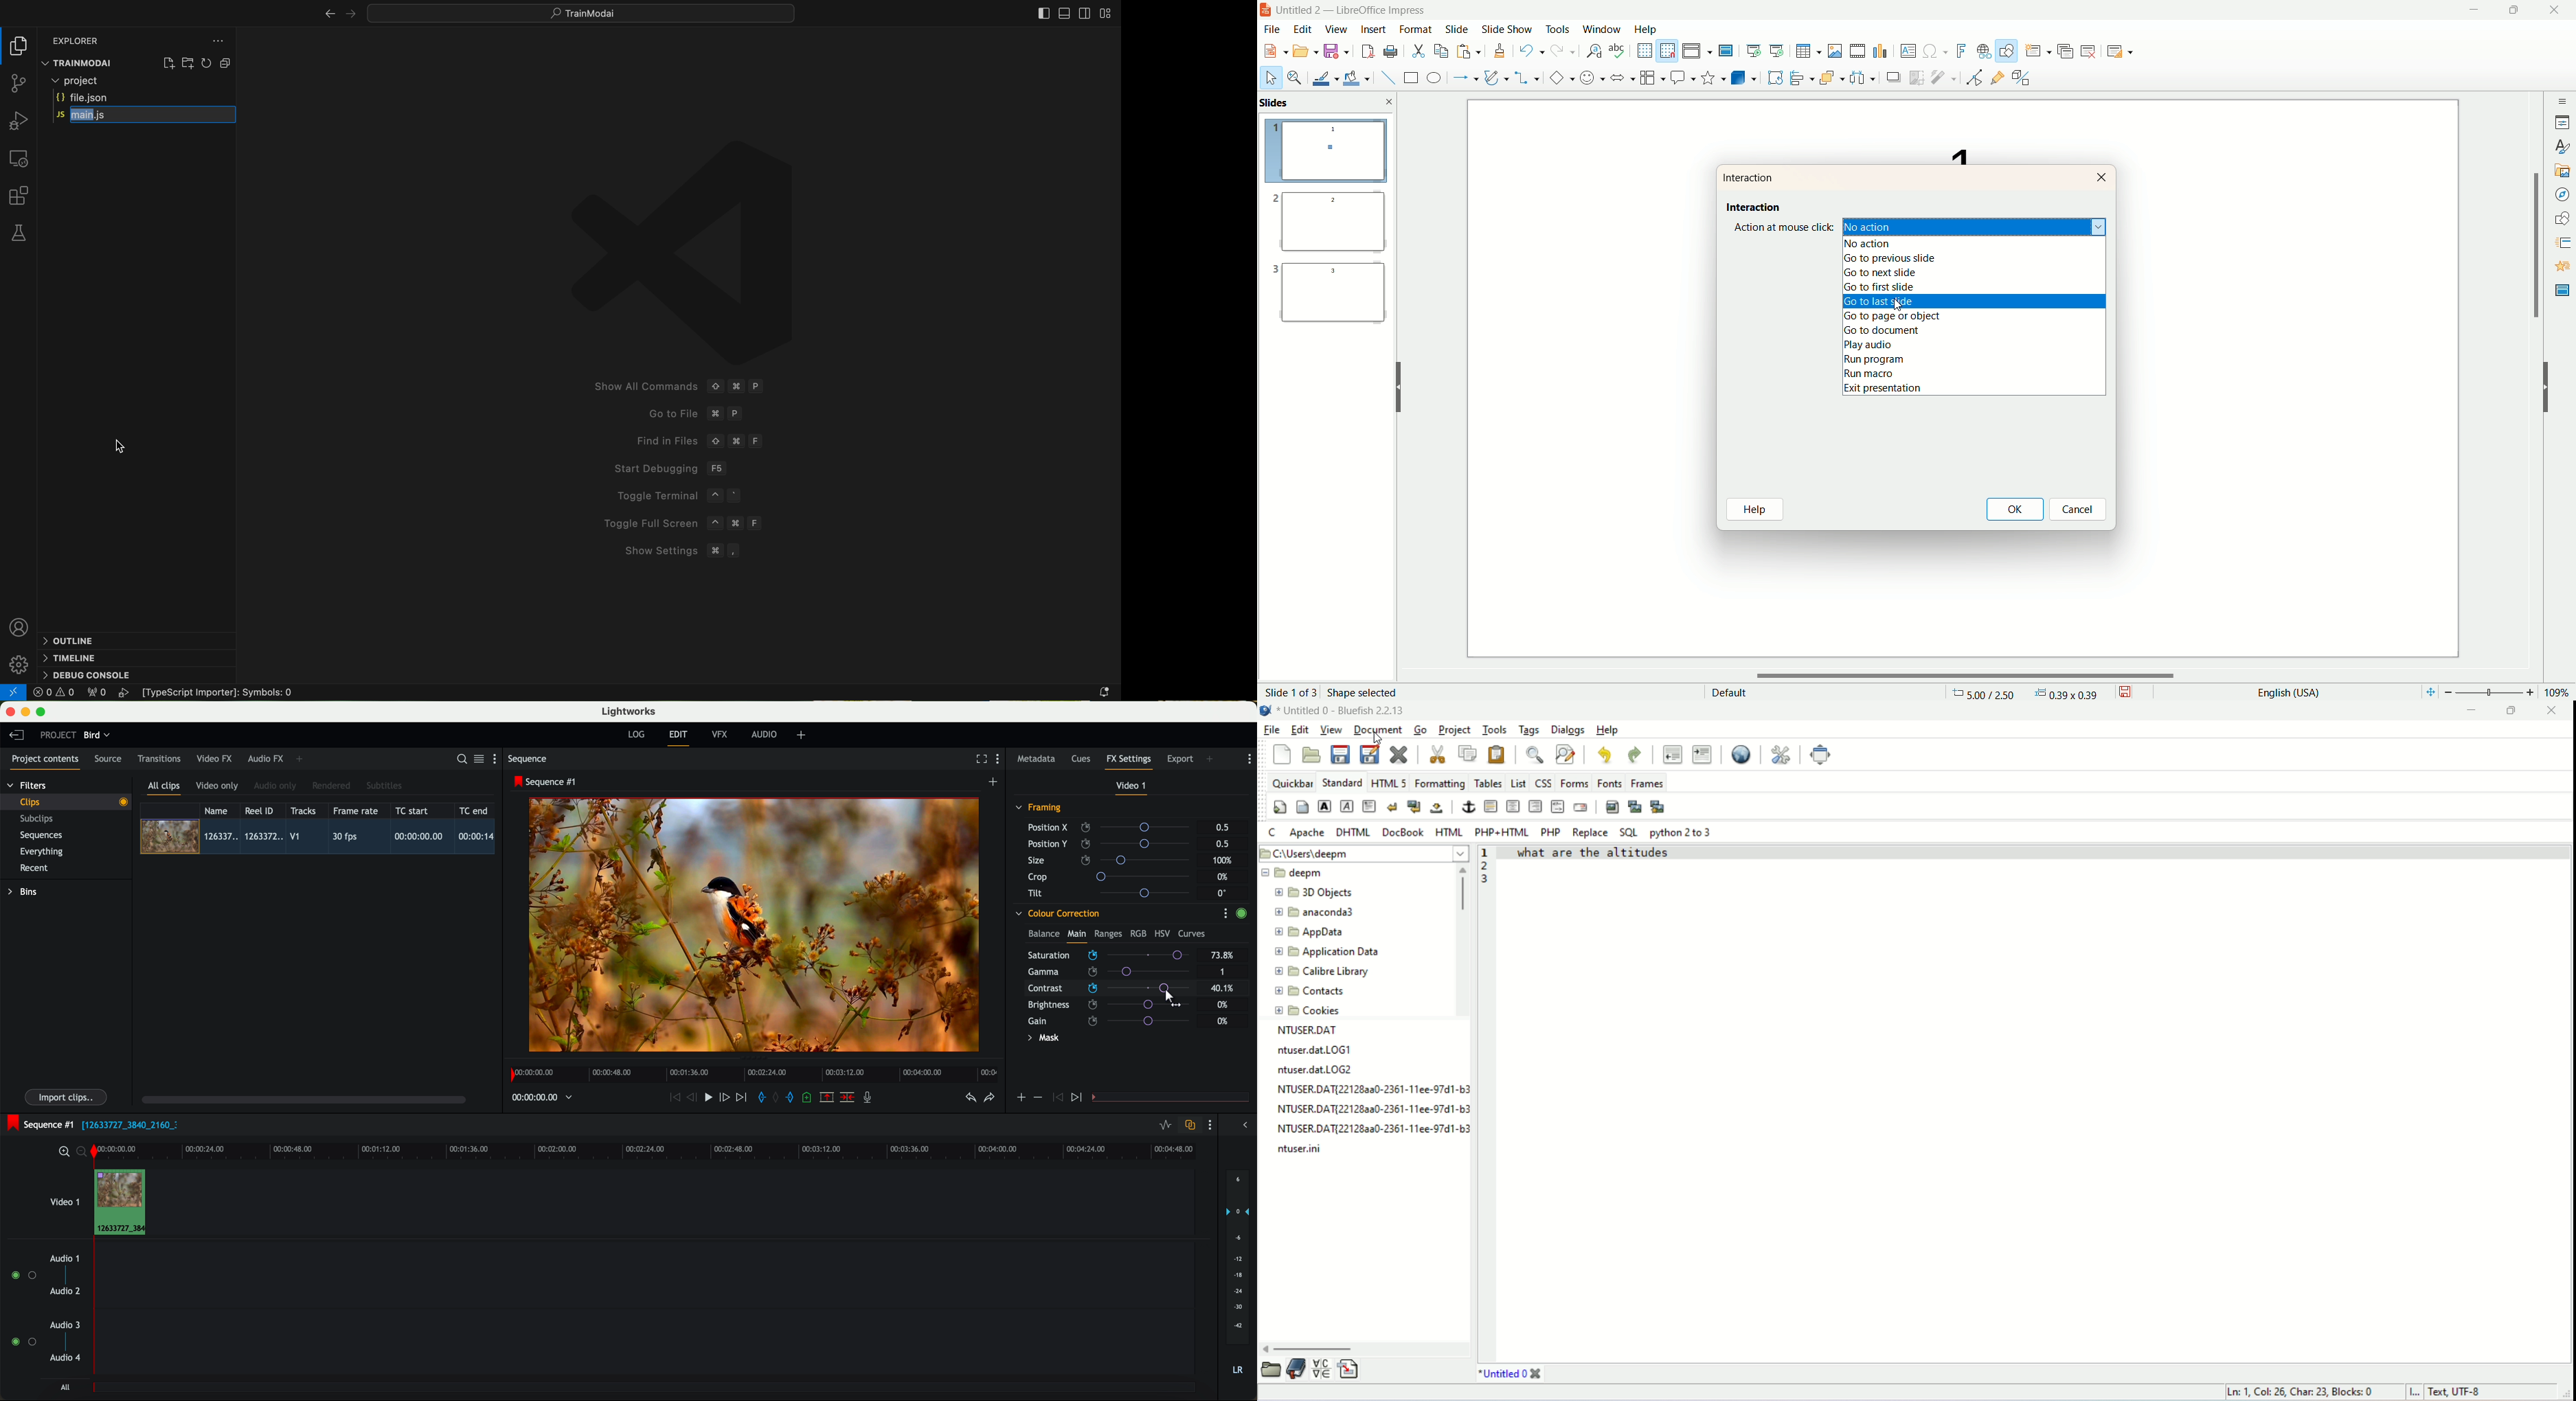 The height and width of the screenshot is (1428, 2576). I want to click on basic shapes, so click(1559, 78).